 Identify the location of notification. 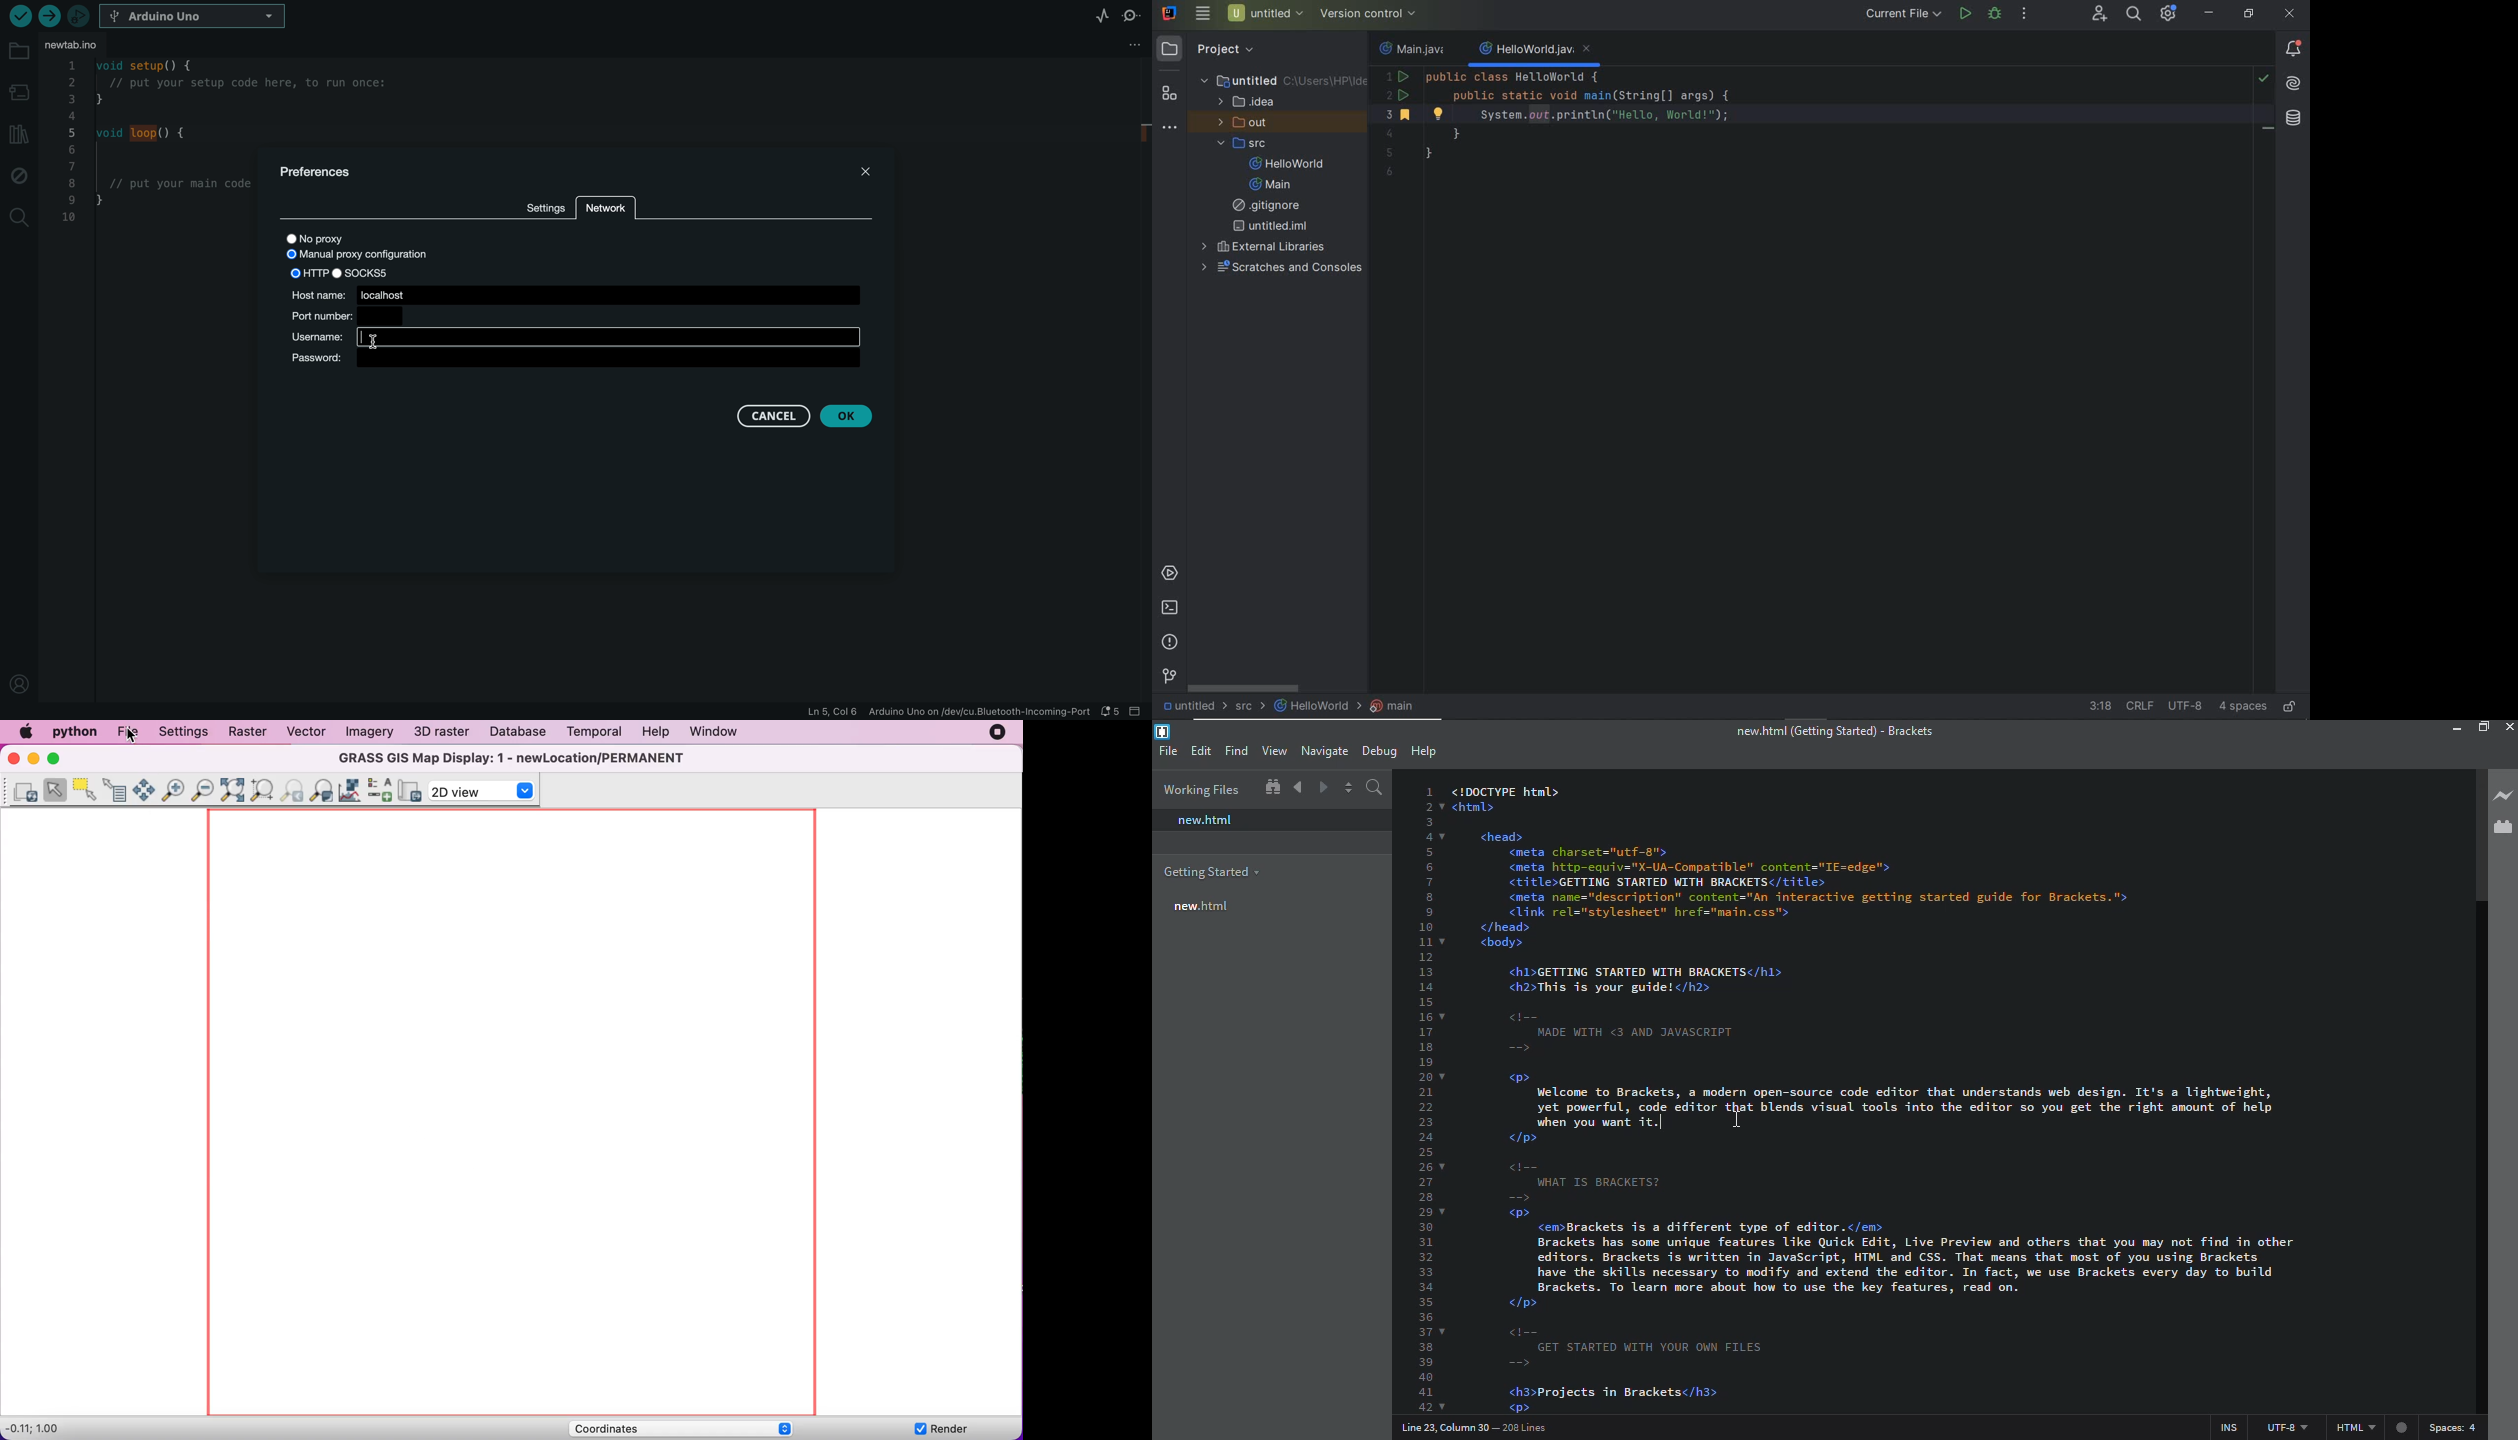
(1111, 711).